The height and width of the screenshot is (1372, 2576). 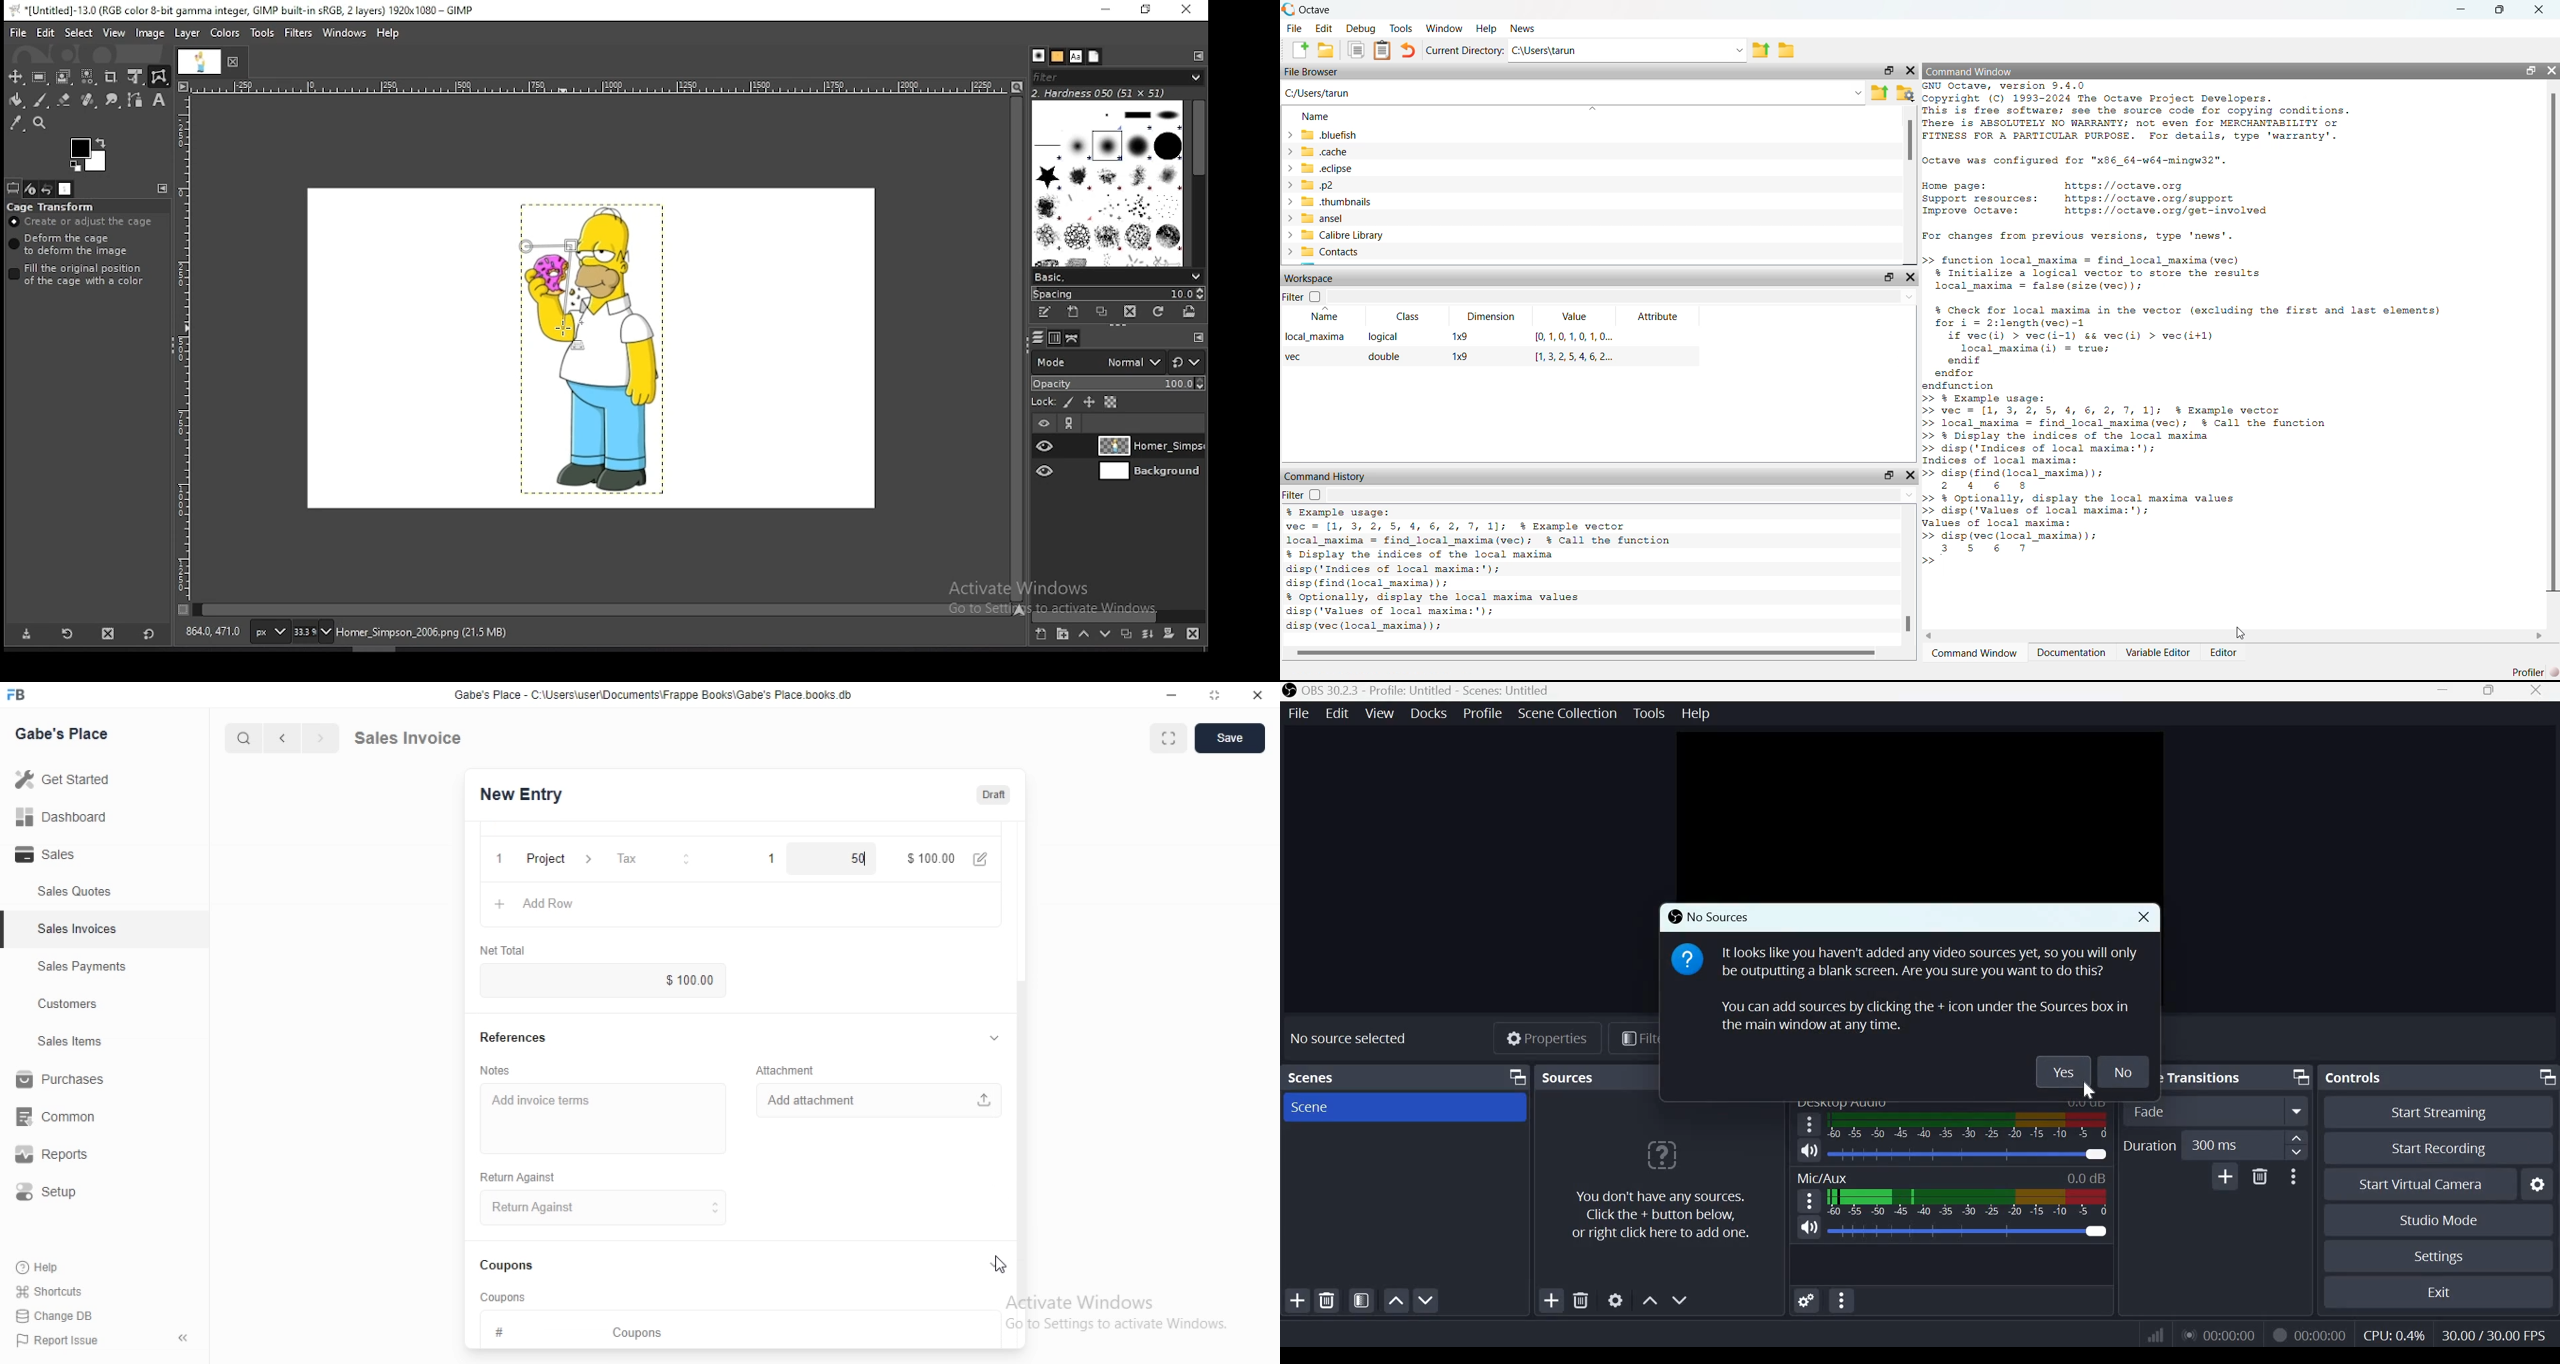 I want to click on ‘Attachment, so click(x=785, y=1070).